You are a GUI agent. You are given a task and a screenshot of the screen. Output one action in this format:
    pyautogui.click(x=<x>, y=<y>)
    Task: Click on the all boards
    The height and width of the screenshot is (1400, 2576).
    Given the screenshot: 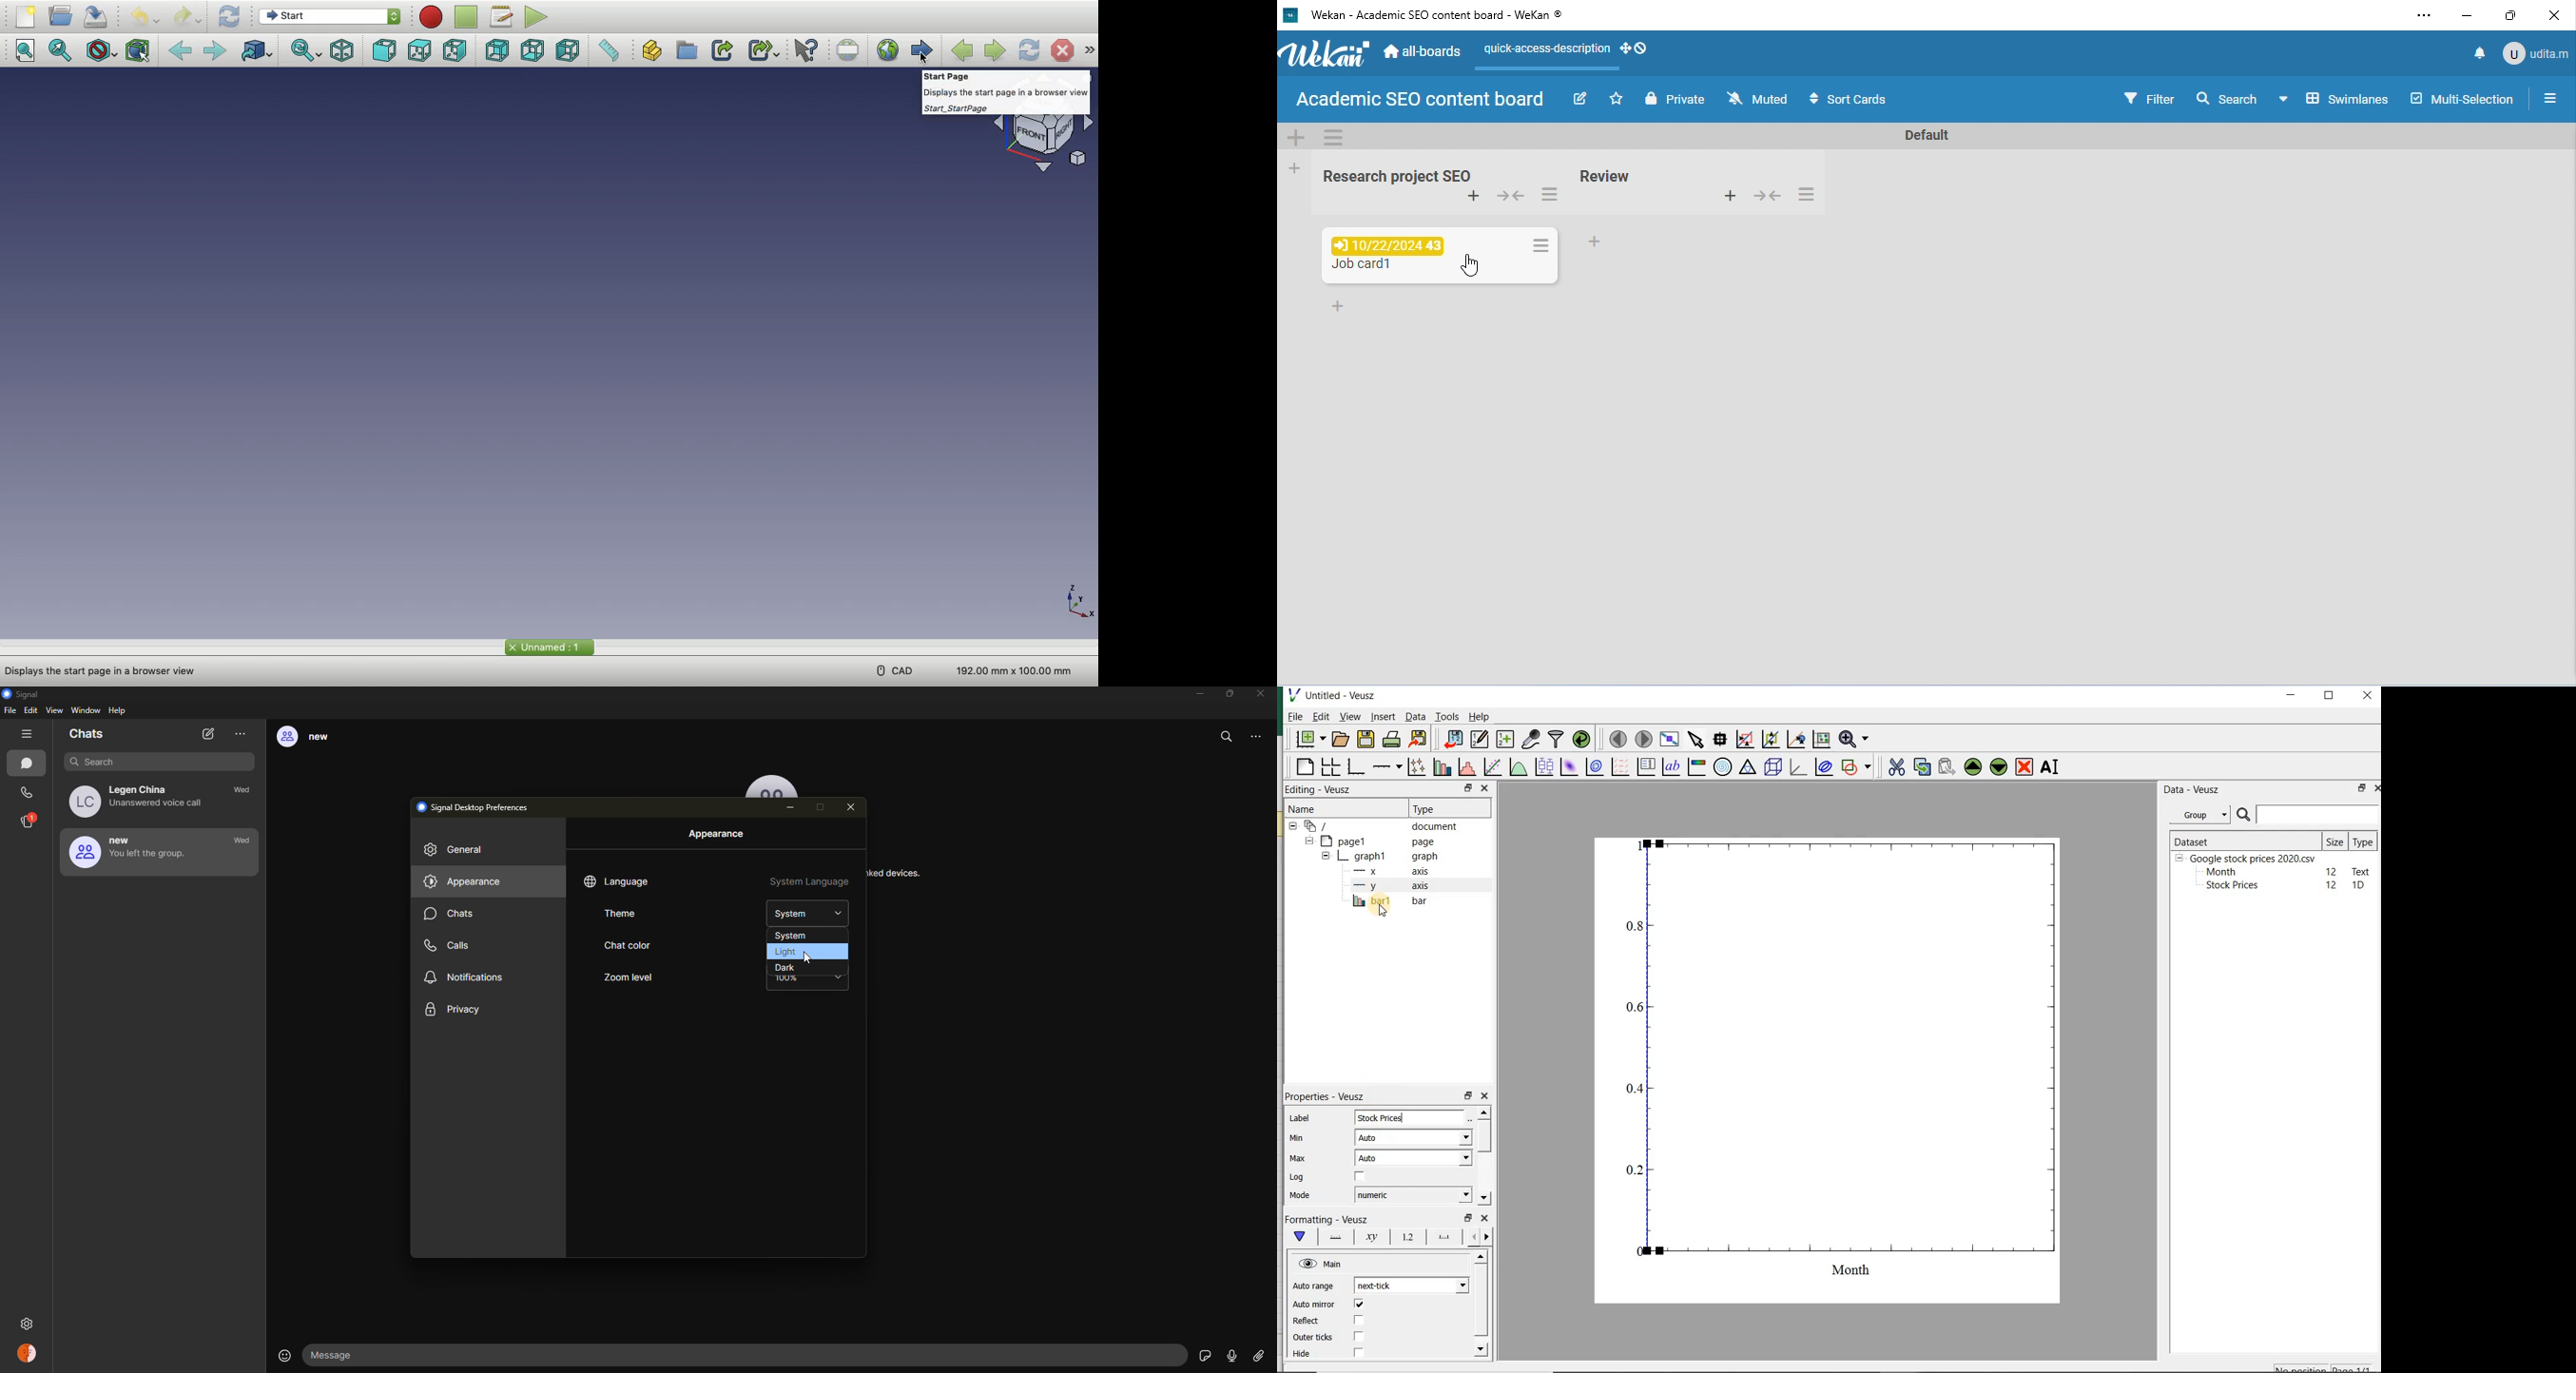 What is the action you would take?
    pyautogui.click(x=1424, y=49)
    